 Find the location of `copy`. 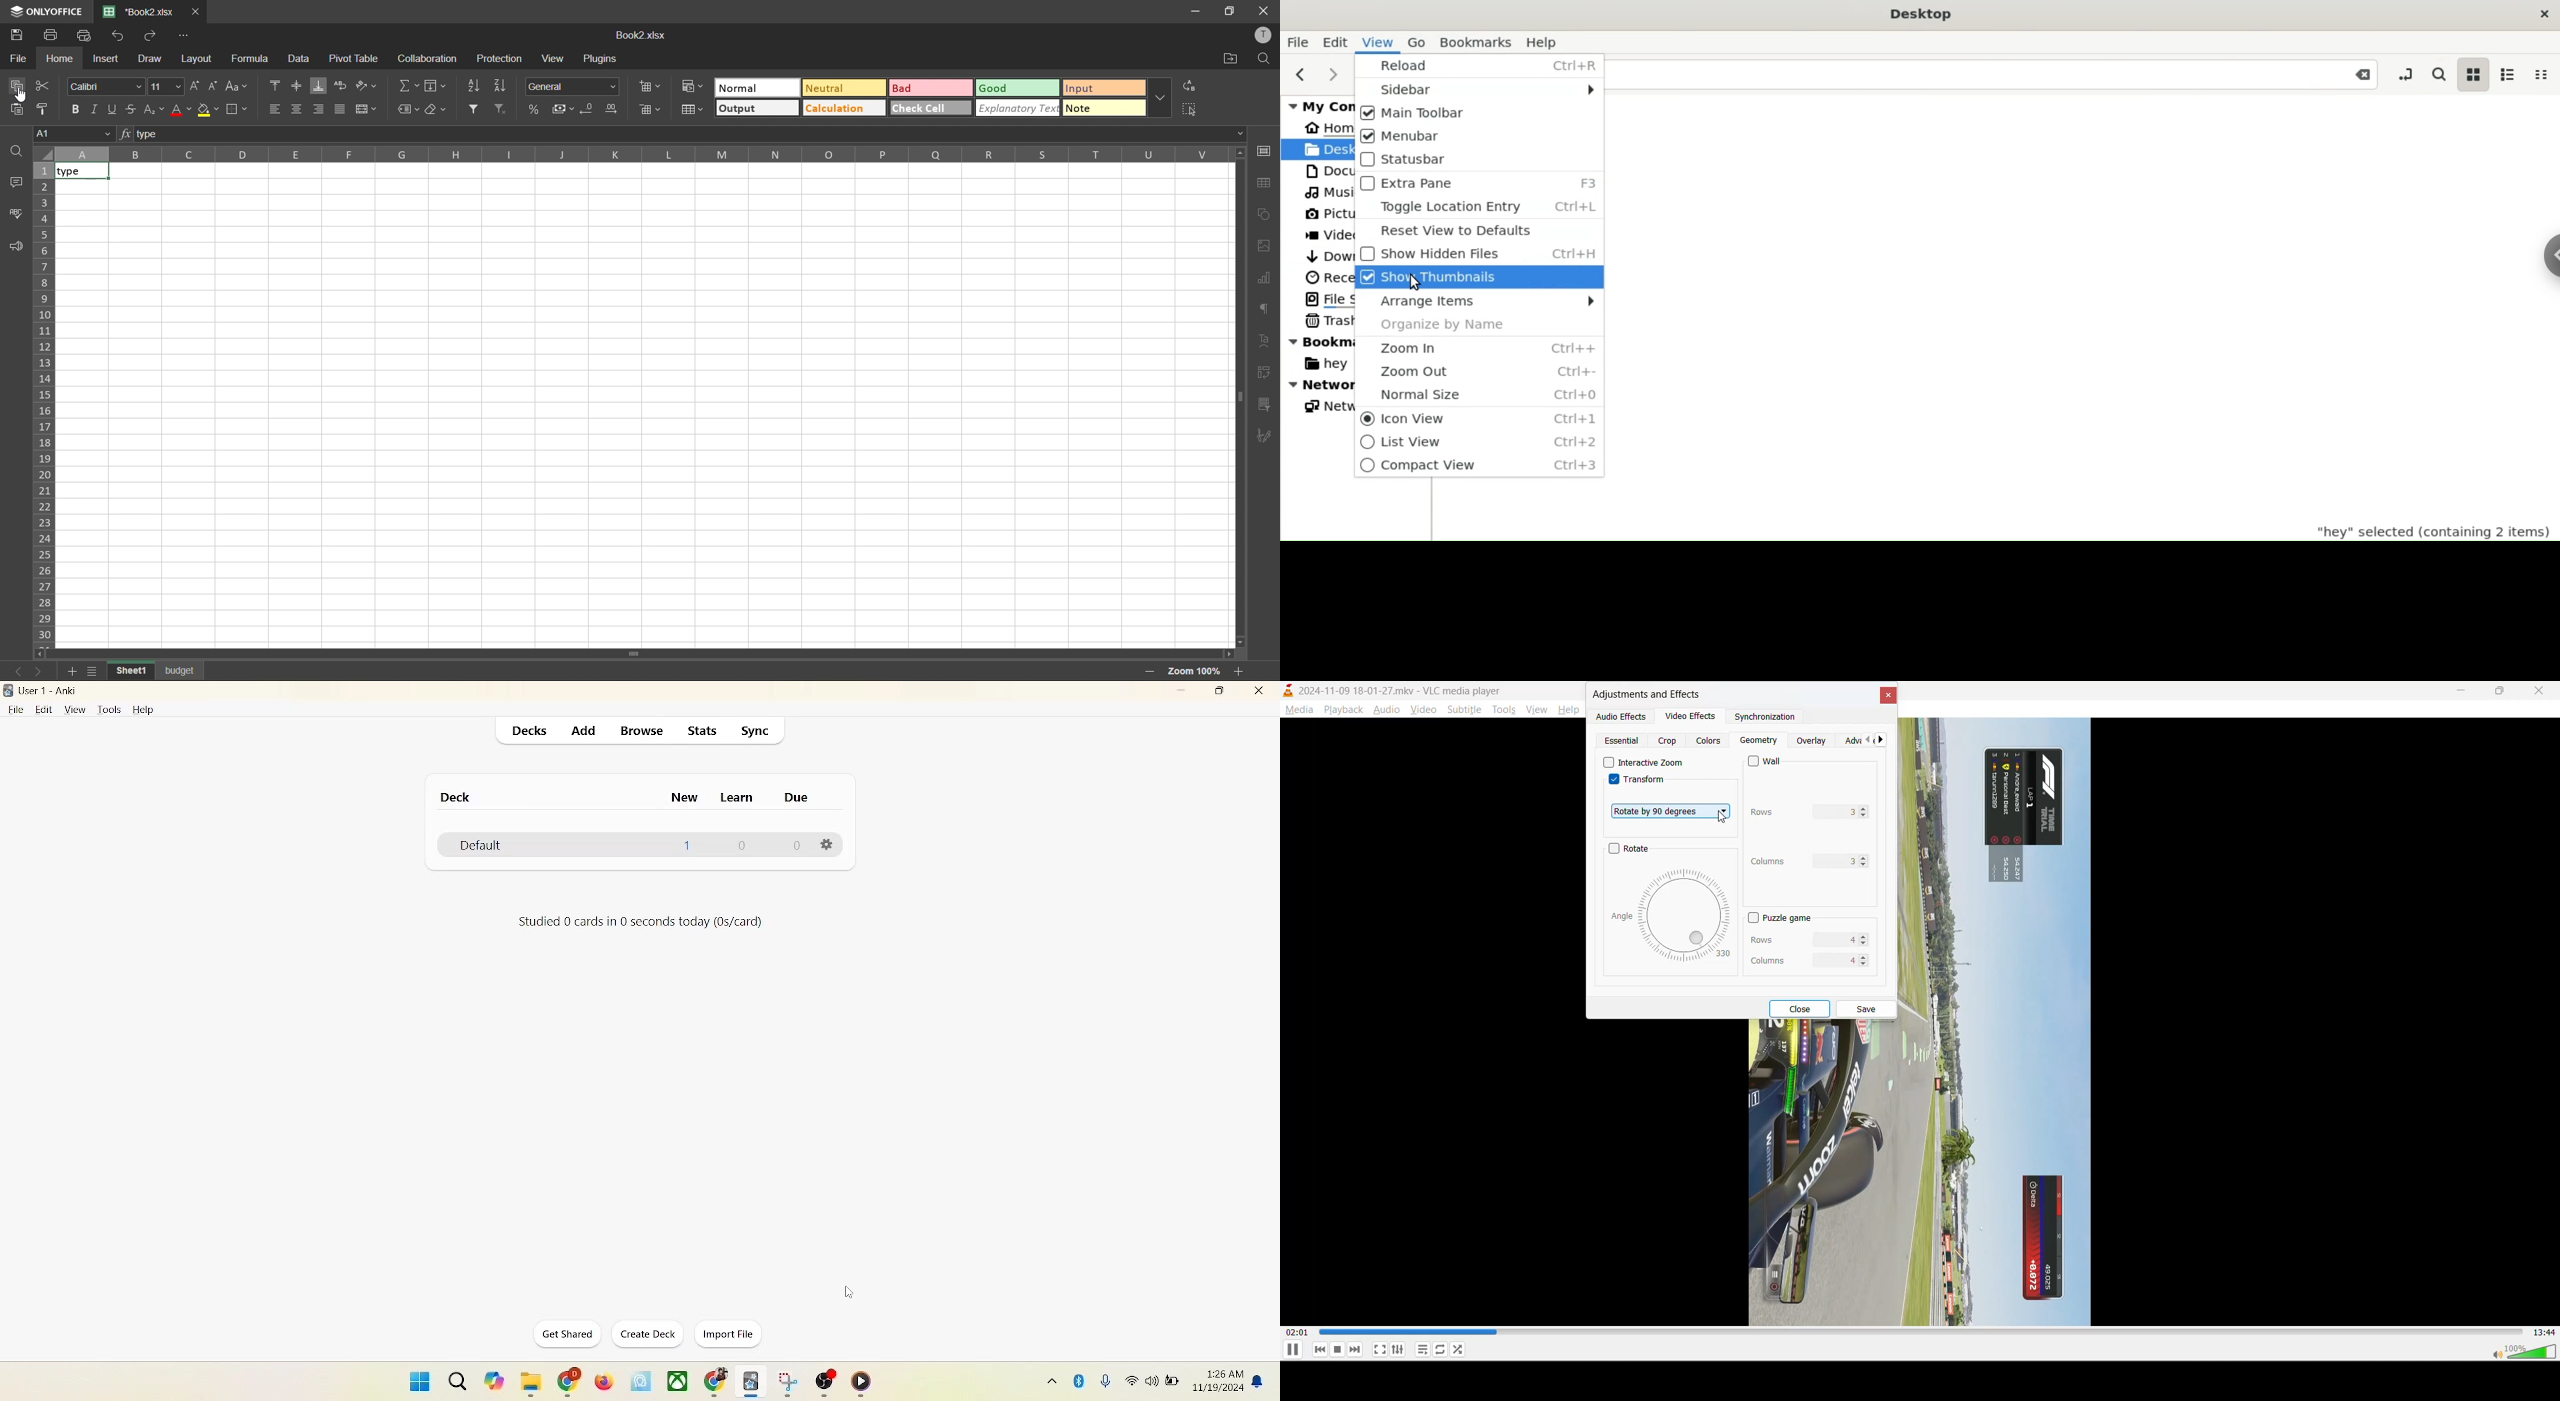

copy is located at coordinates (15, 85).